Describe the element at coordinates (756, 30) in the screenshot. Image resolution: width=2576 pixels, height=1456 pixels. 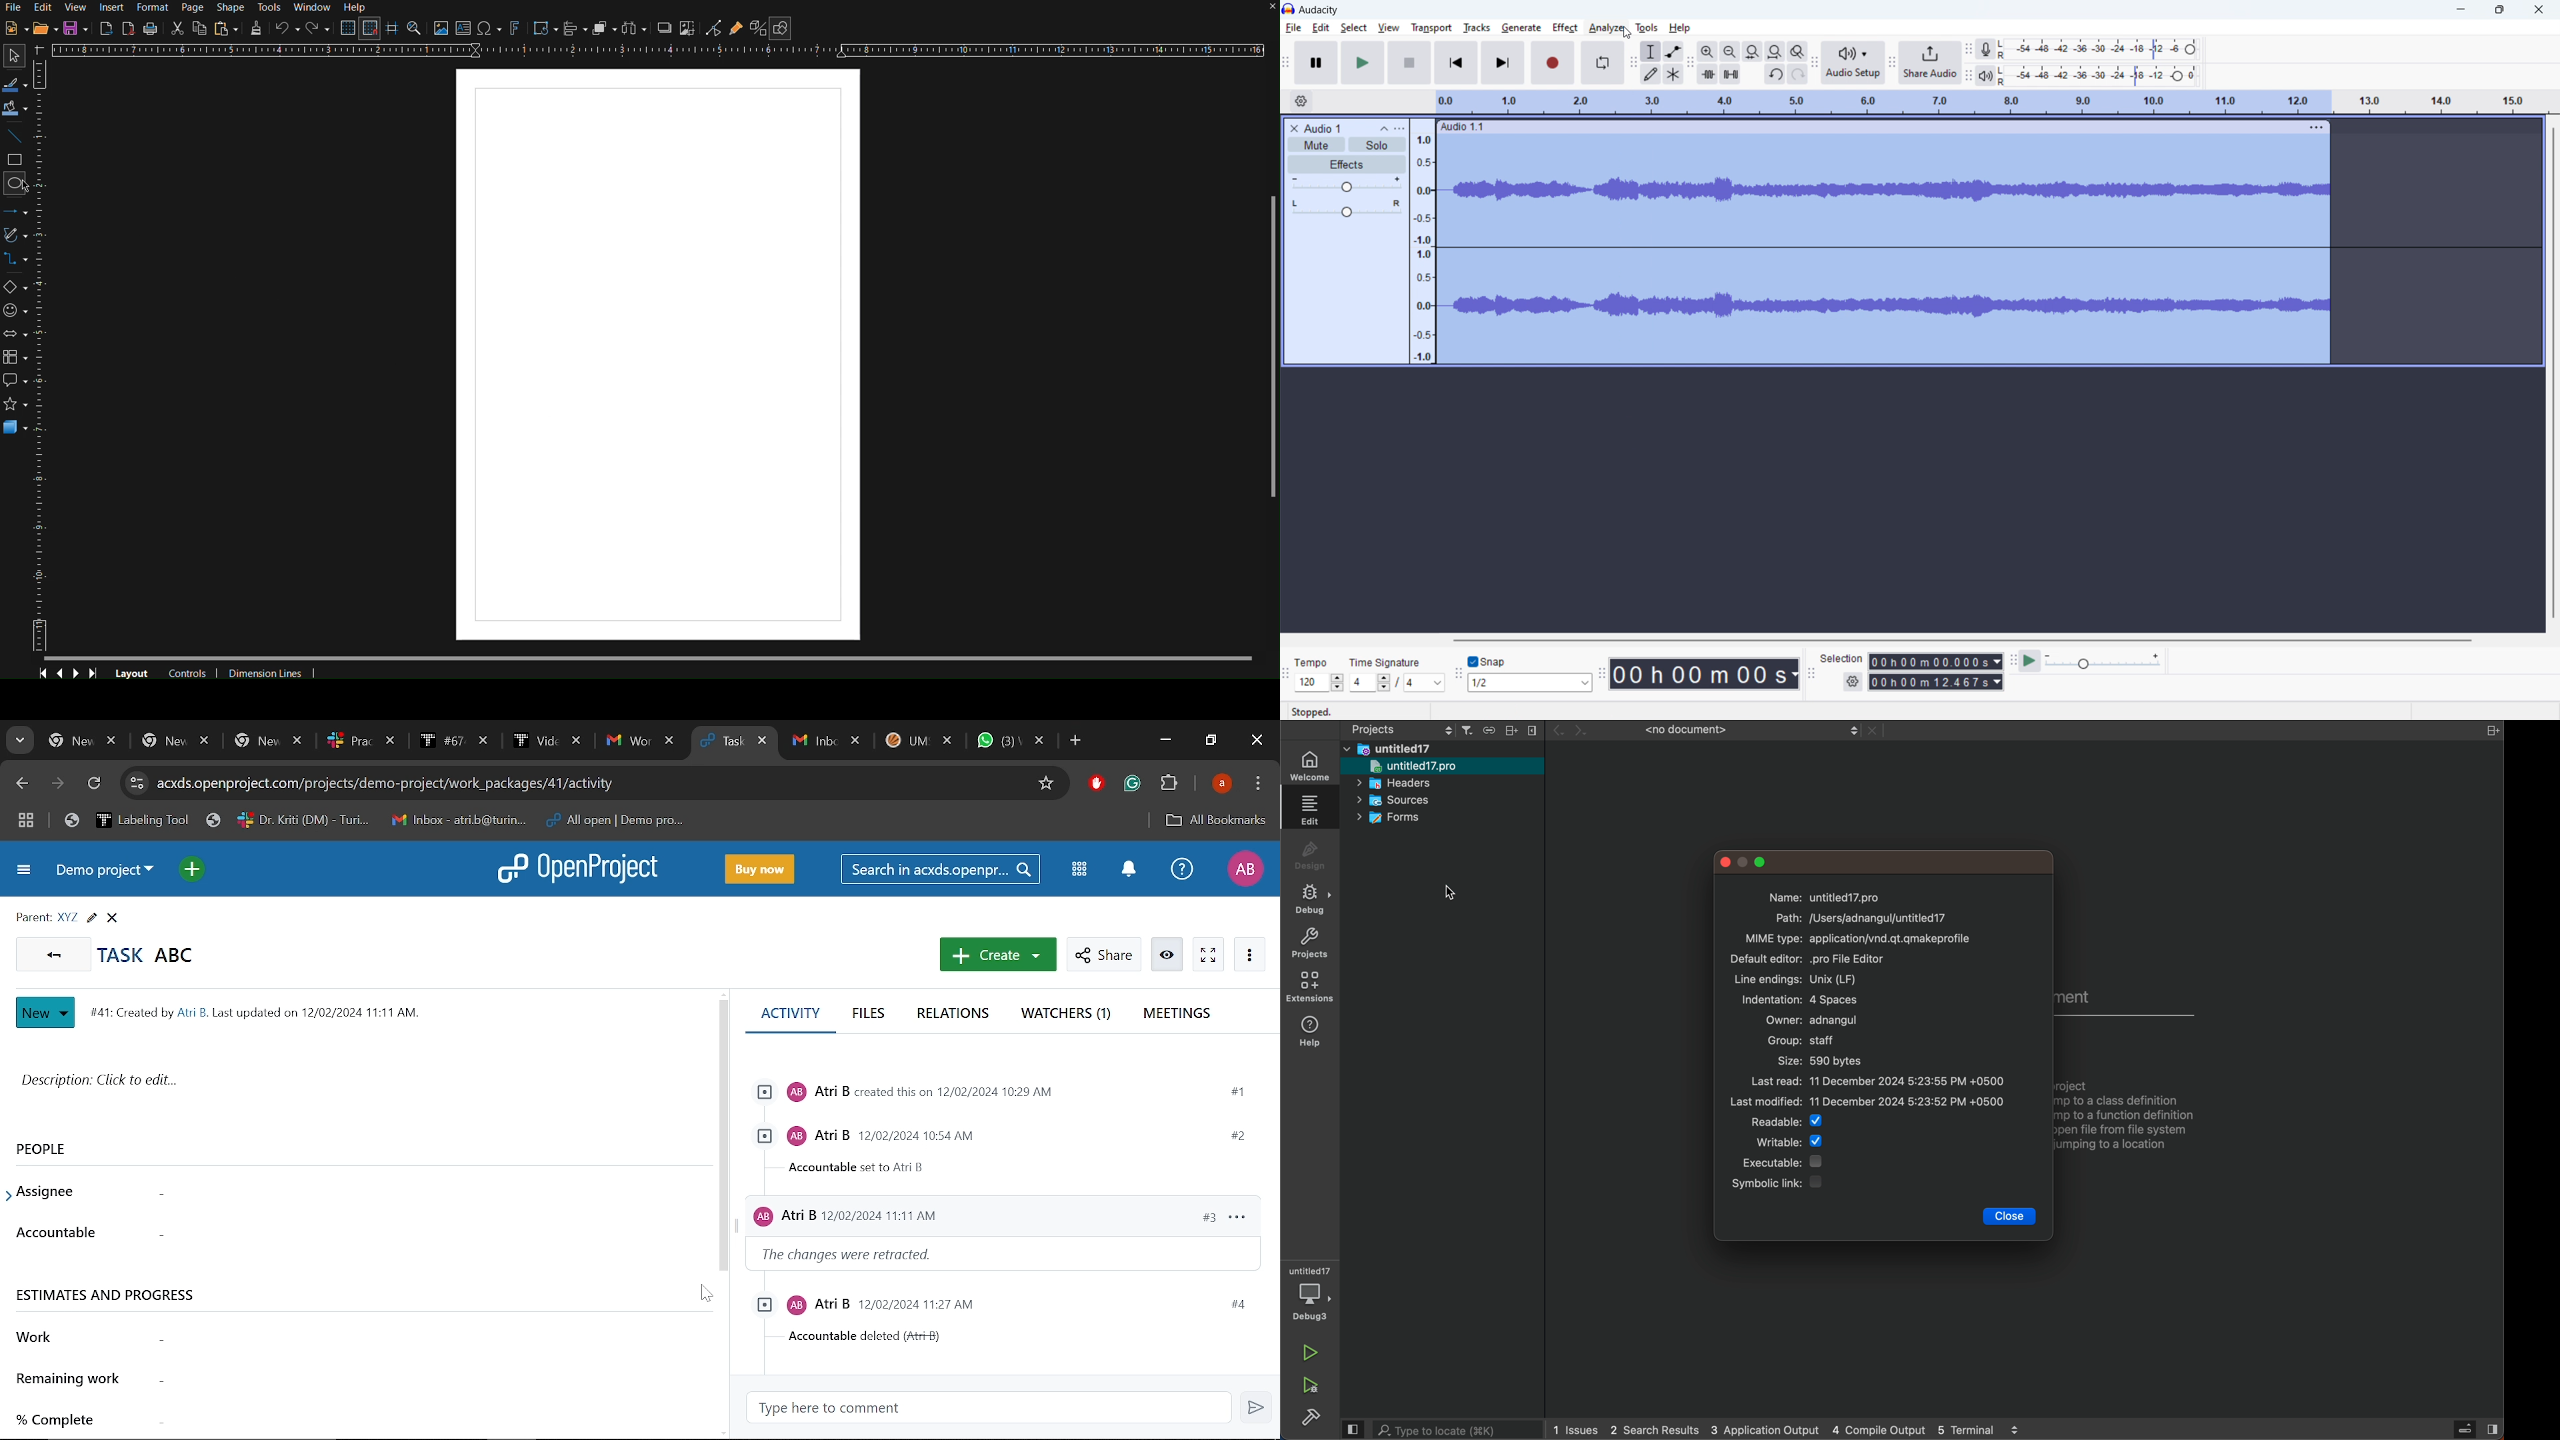
I see `Toggle Extrusion` at that location.